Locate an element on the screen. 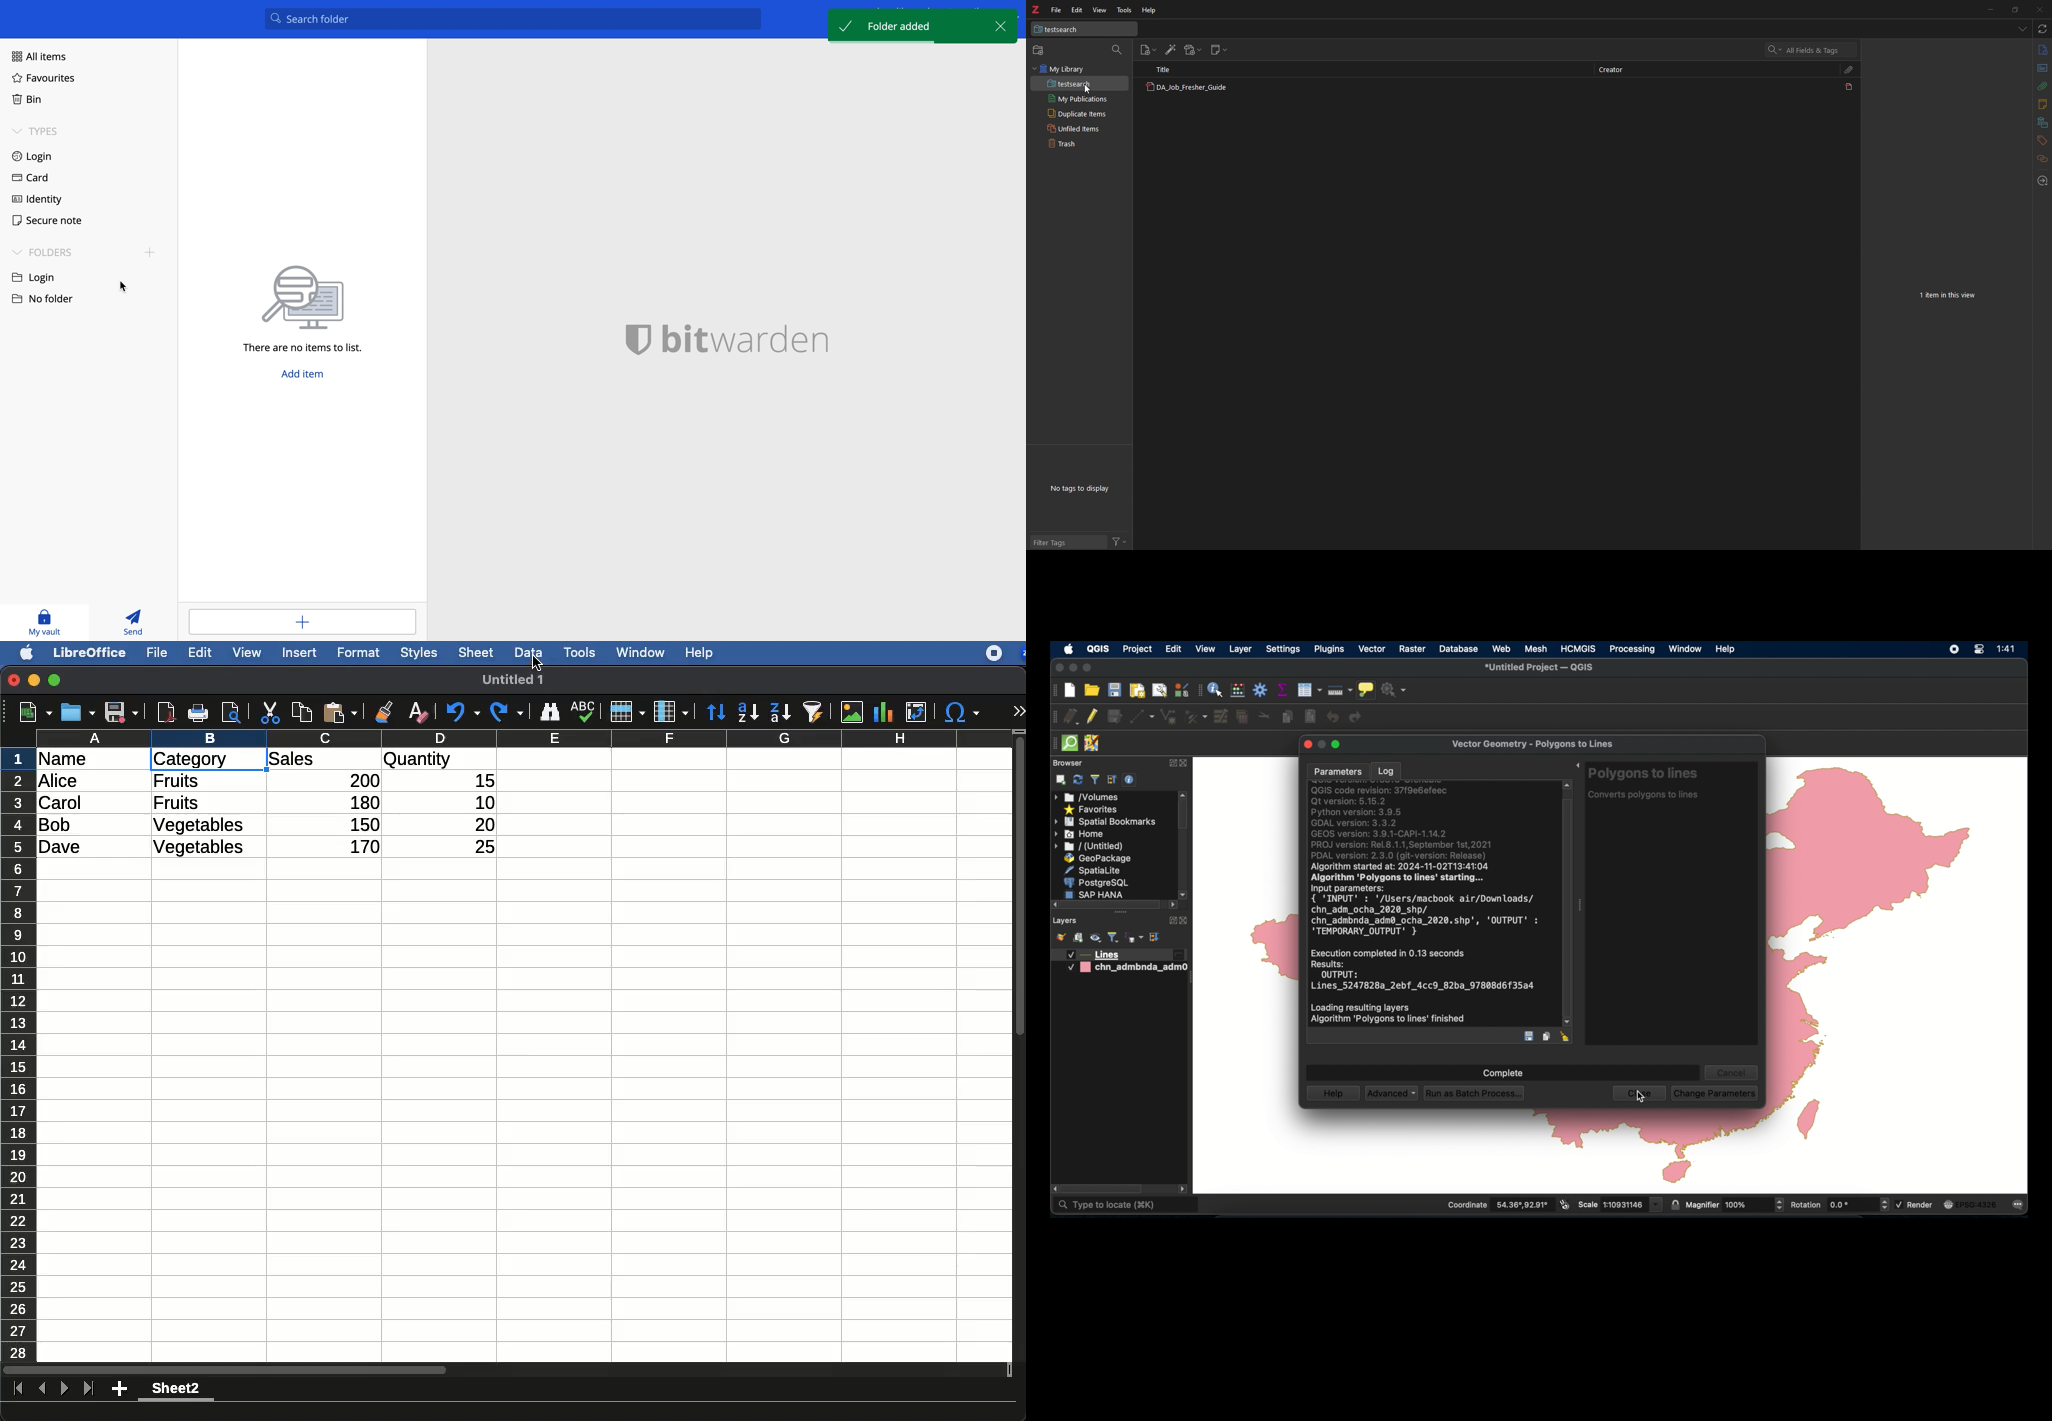 The height and width of the screenshot is (1428, 2072). no items to list is located at coordinates (308, 309).